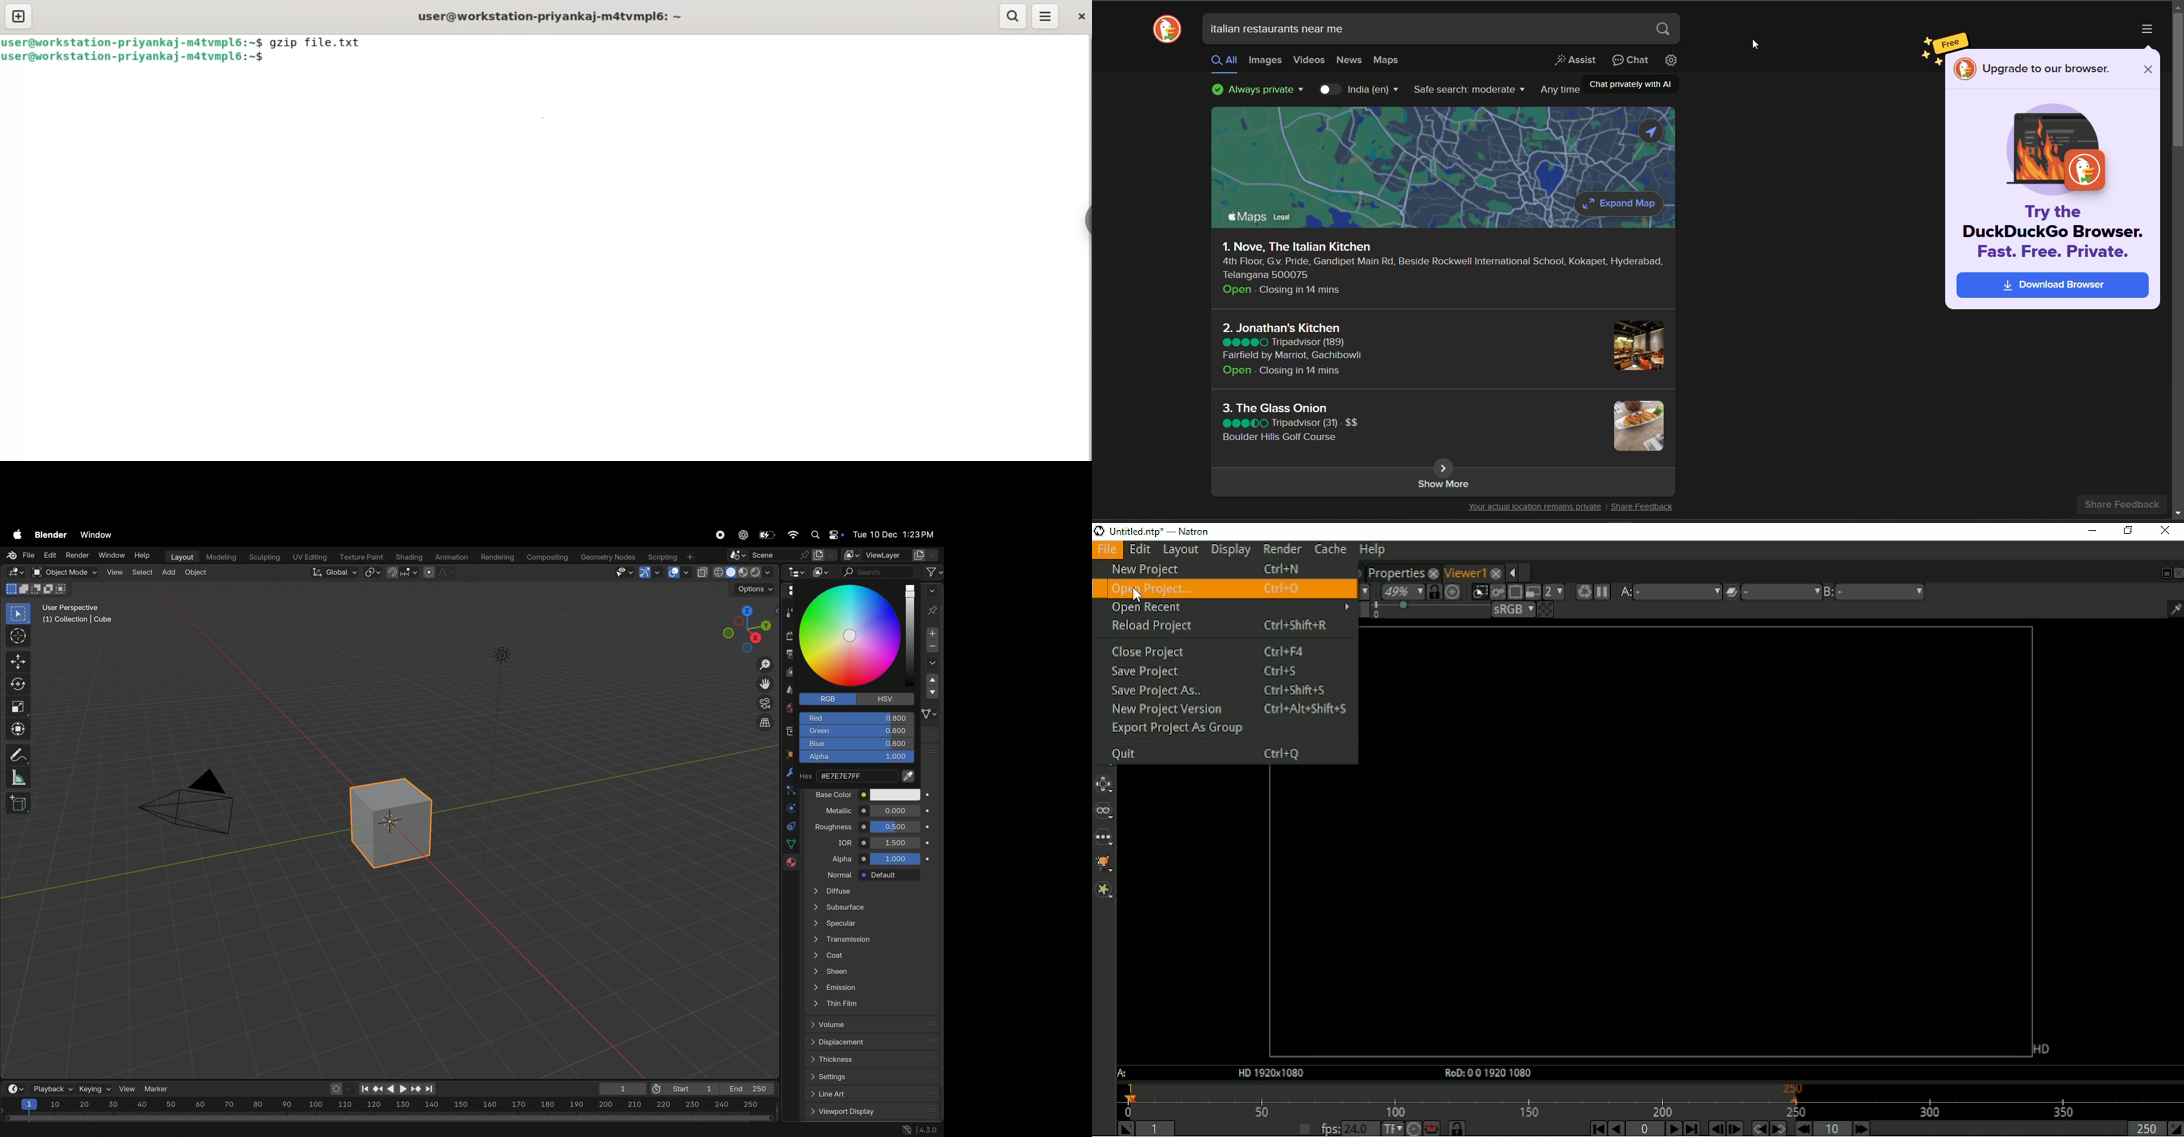 The height and width of the screenshot is (1148, 2184). I want to click on select, so click(19, 614).